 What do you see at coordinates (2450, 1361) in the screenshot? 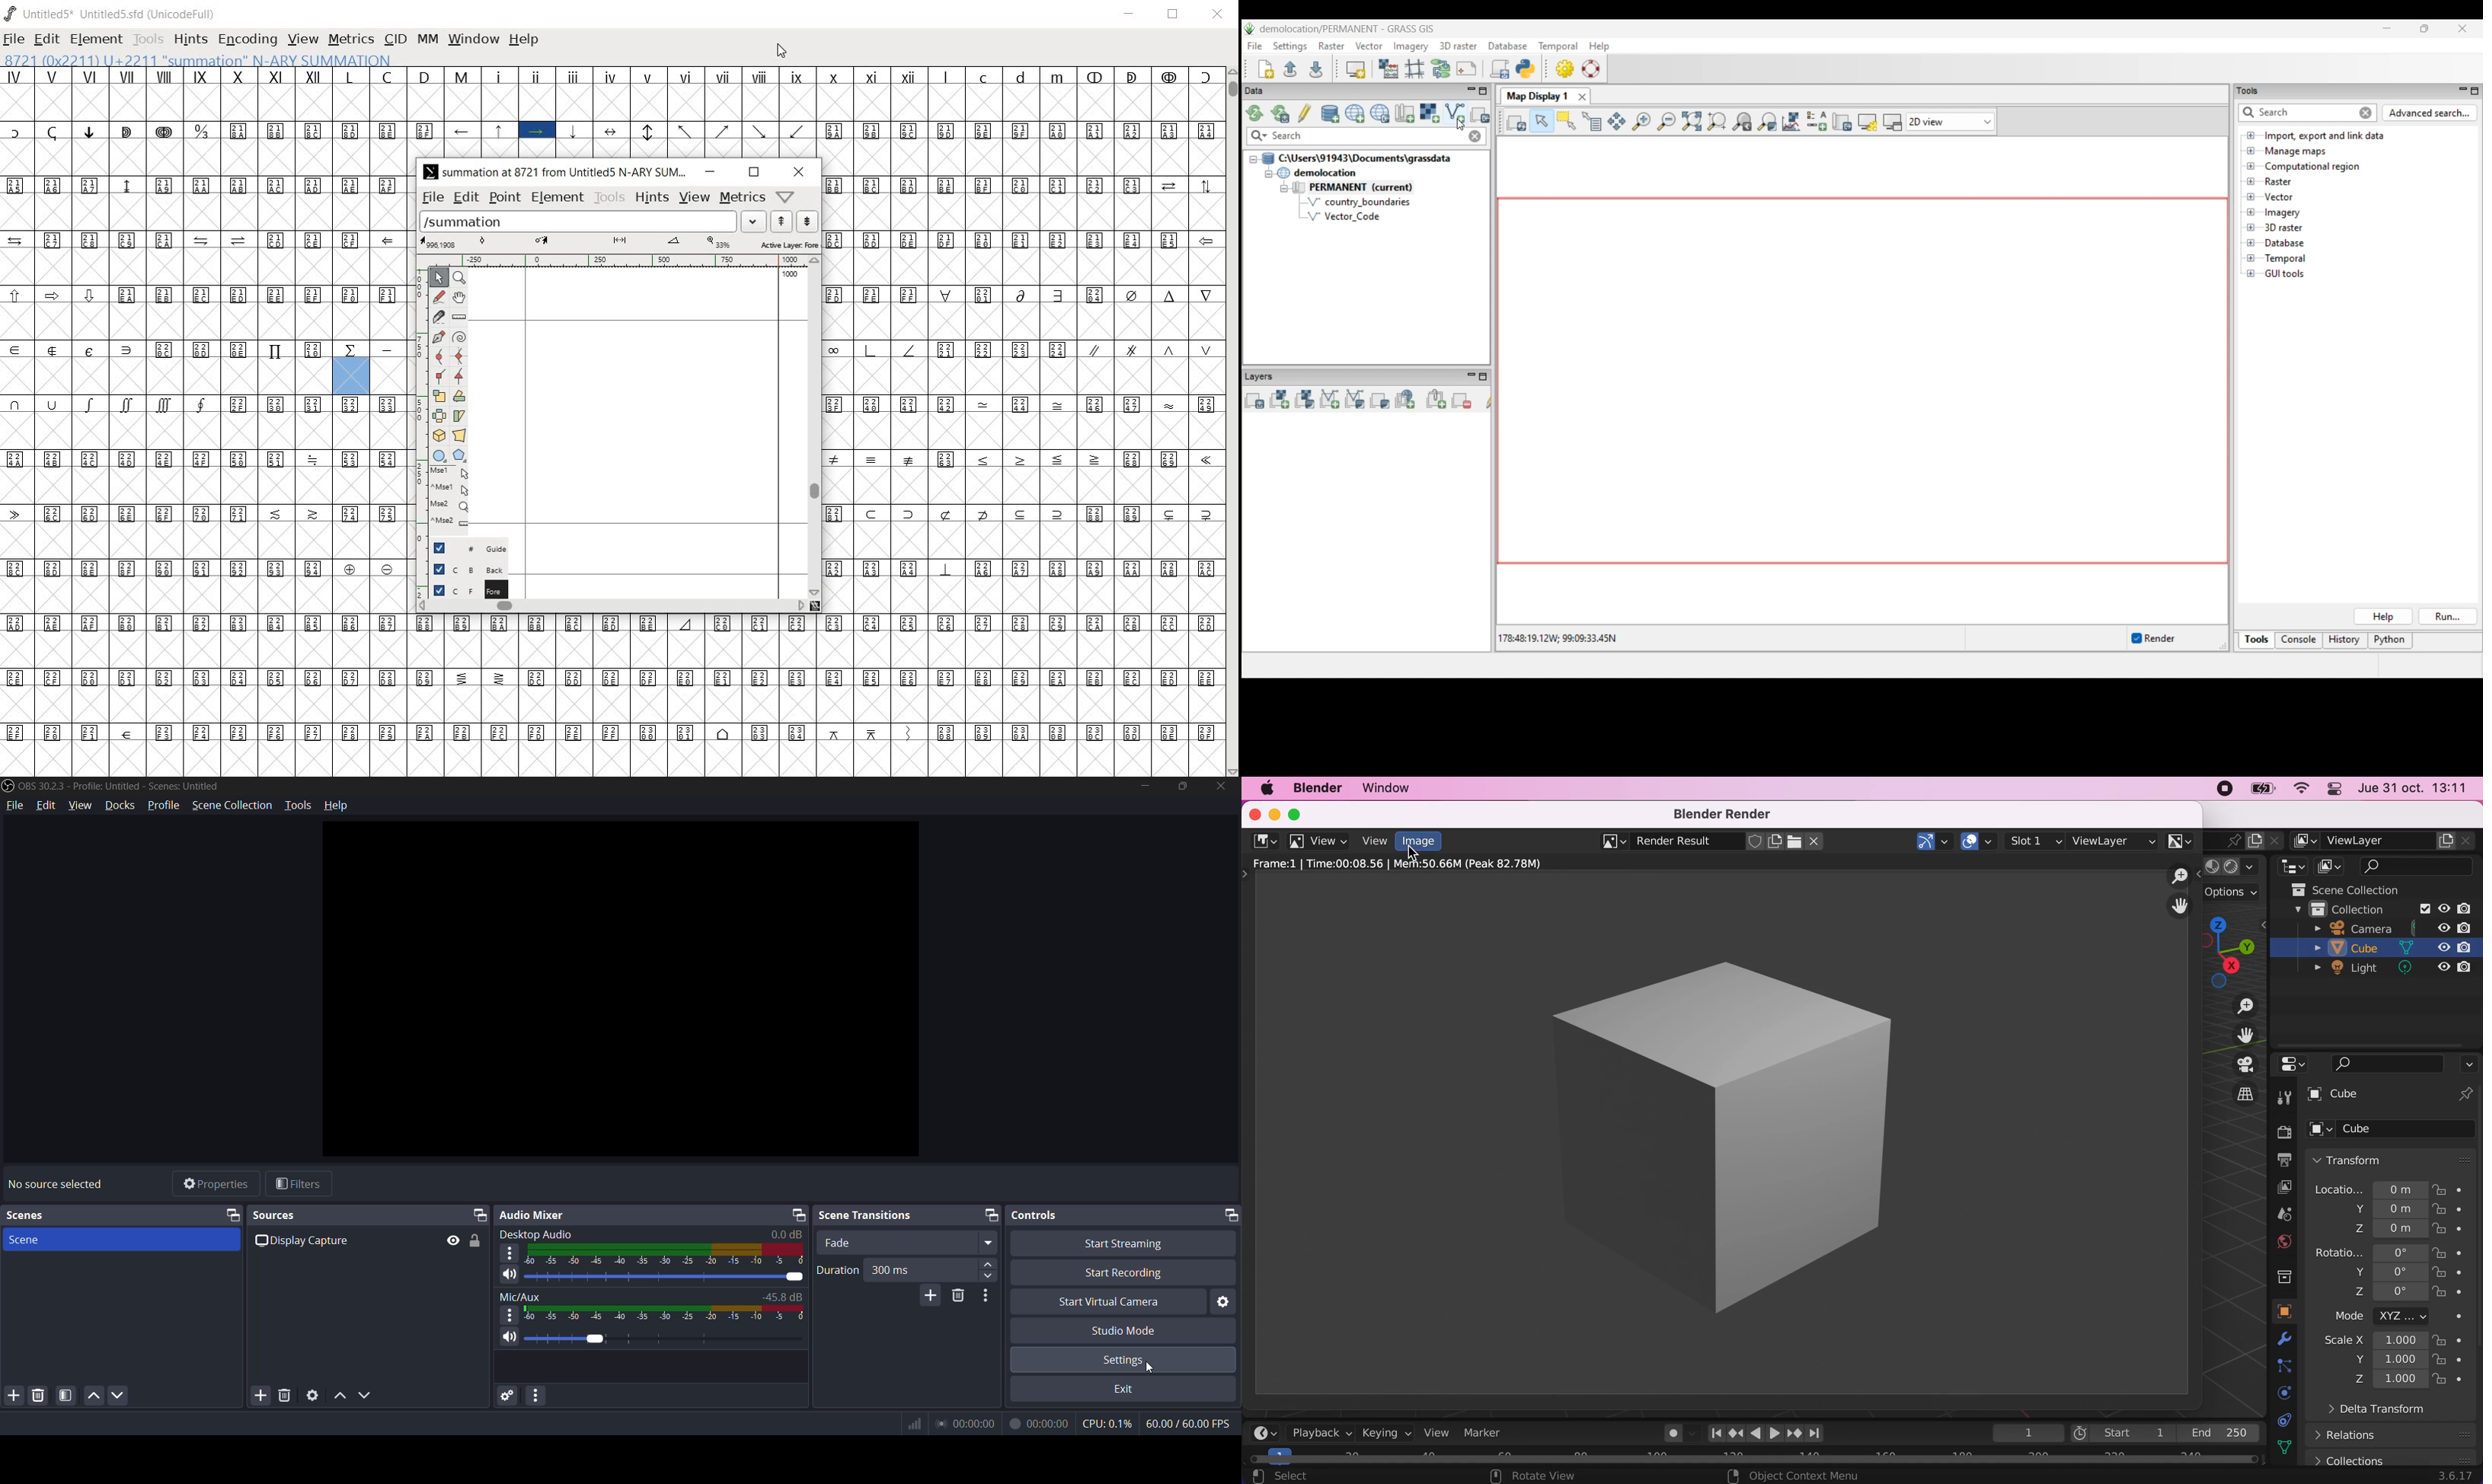
I see `lock` at bounding box center [2450, 1361].